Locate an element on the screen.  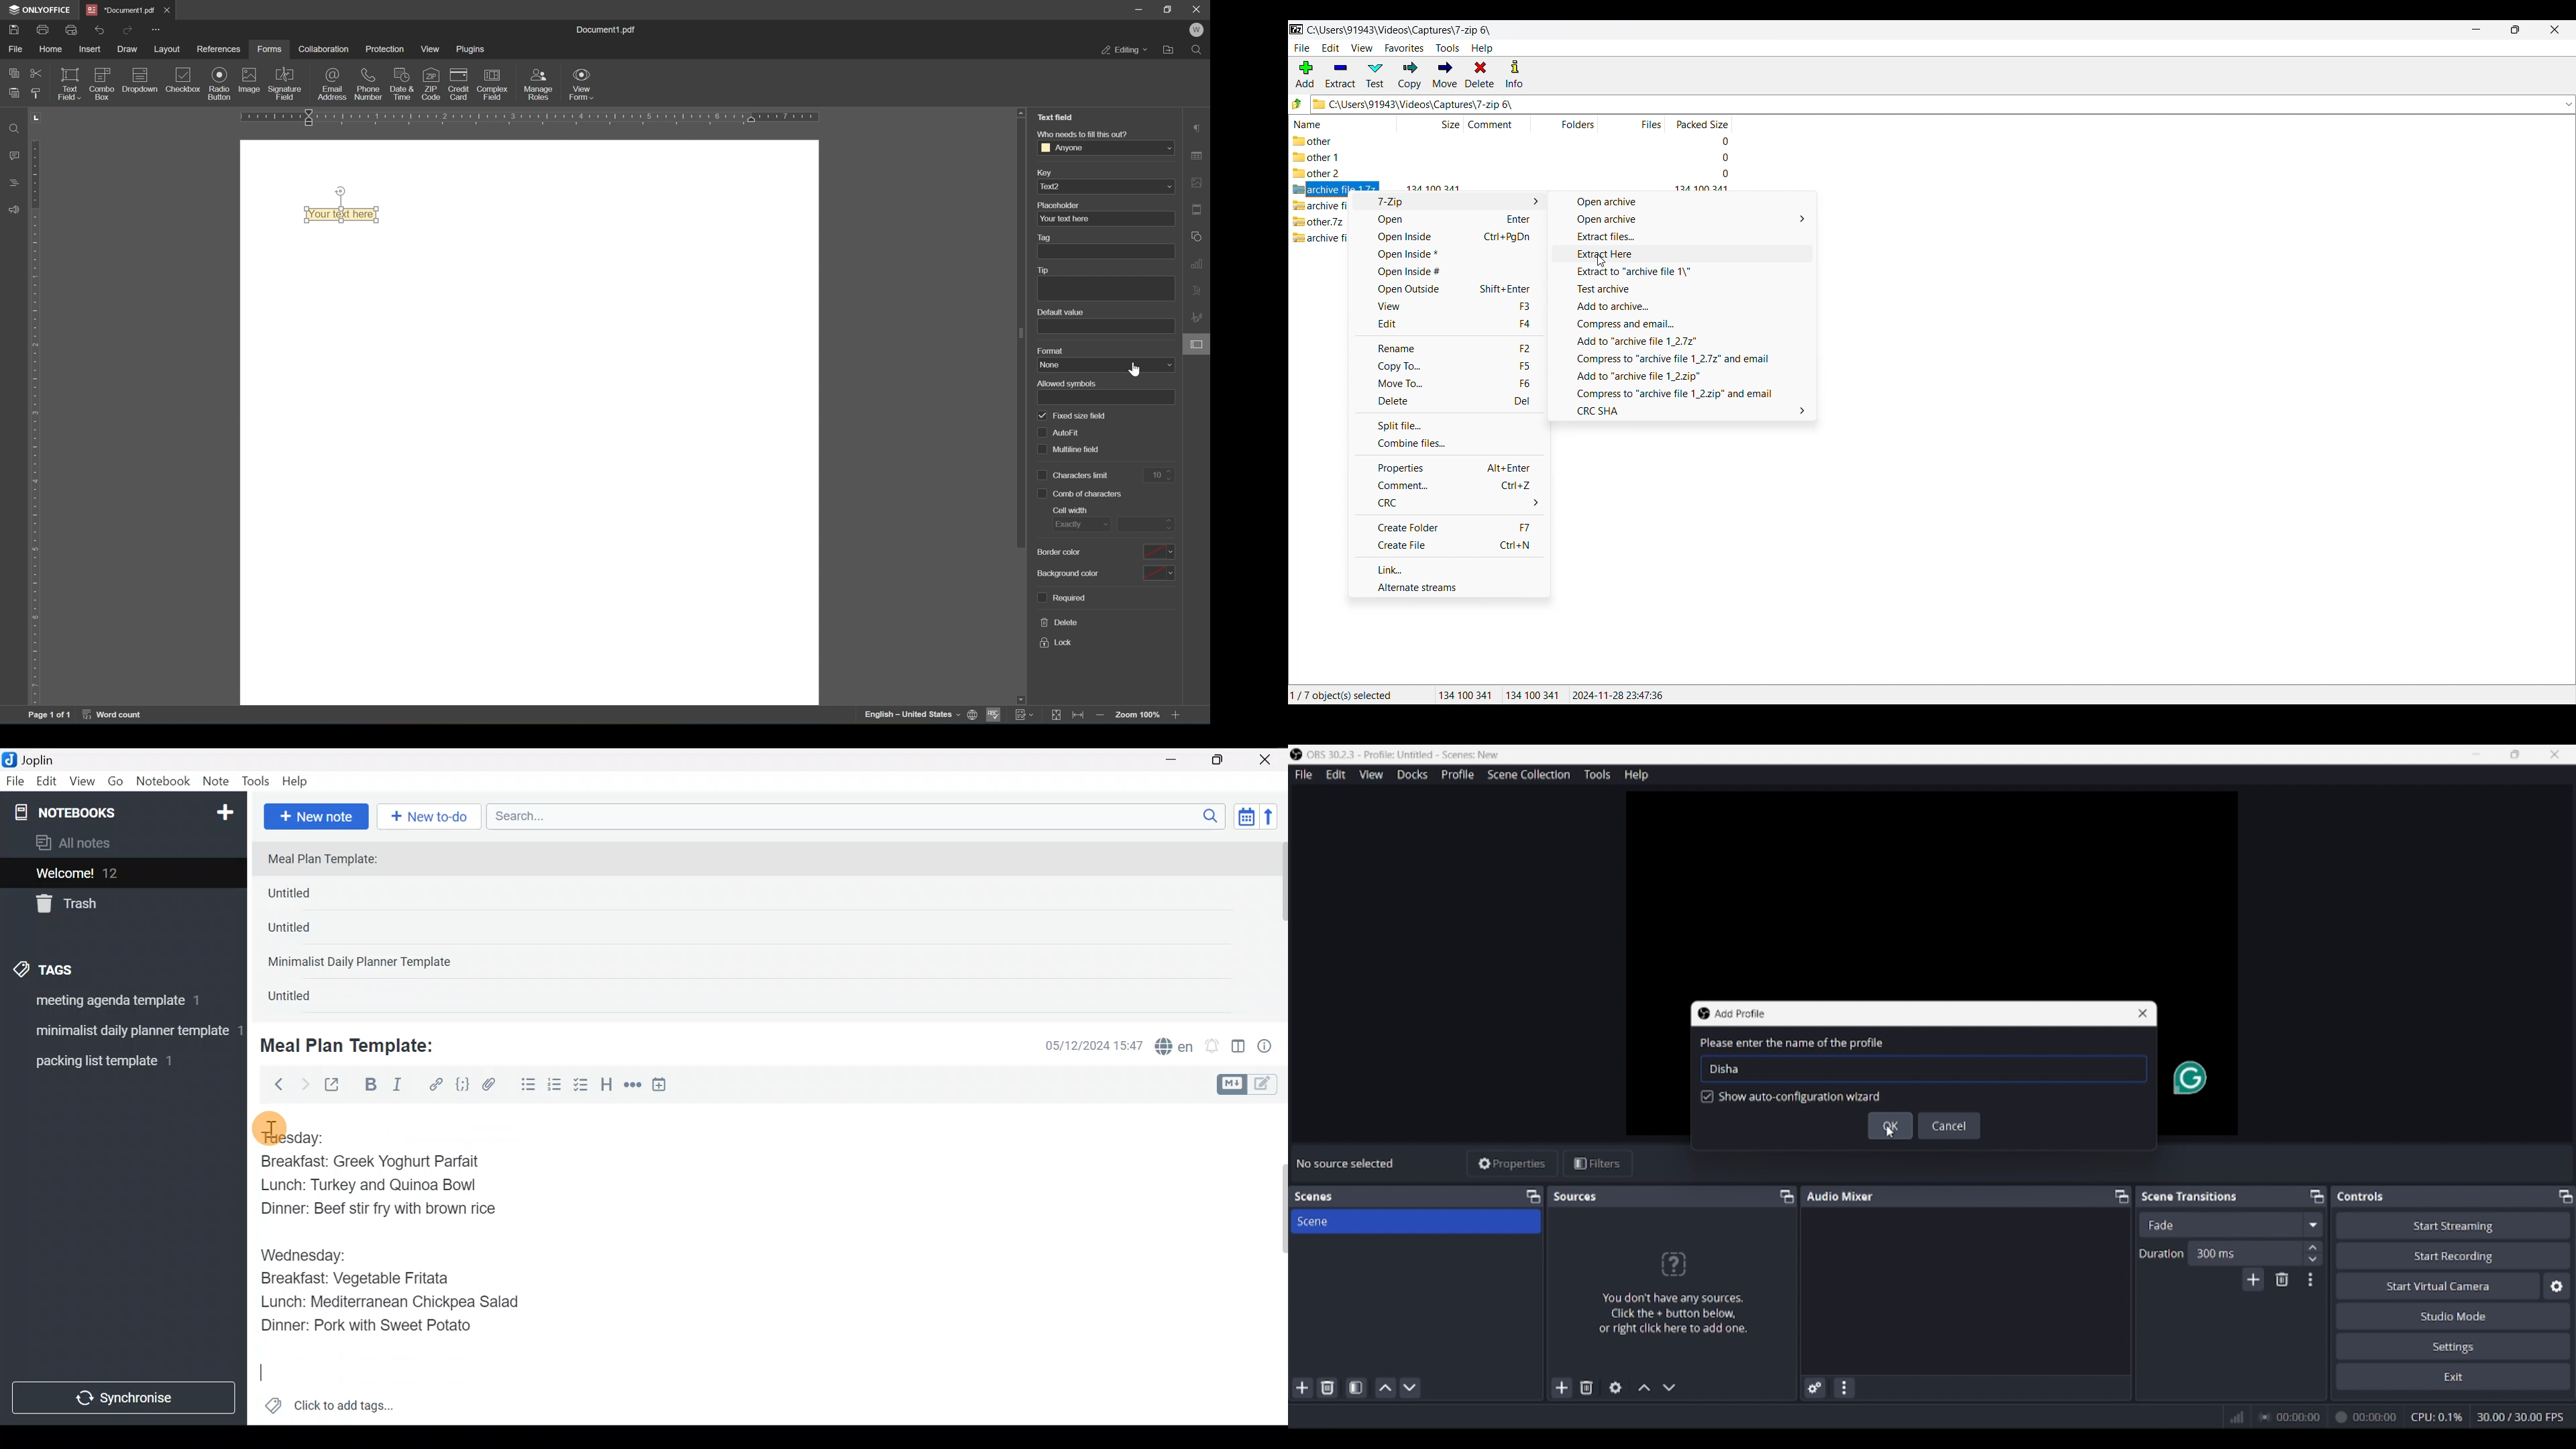
Panel title is located at coordinates (1576, 1196).